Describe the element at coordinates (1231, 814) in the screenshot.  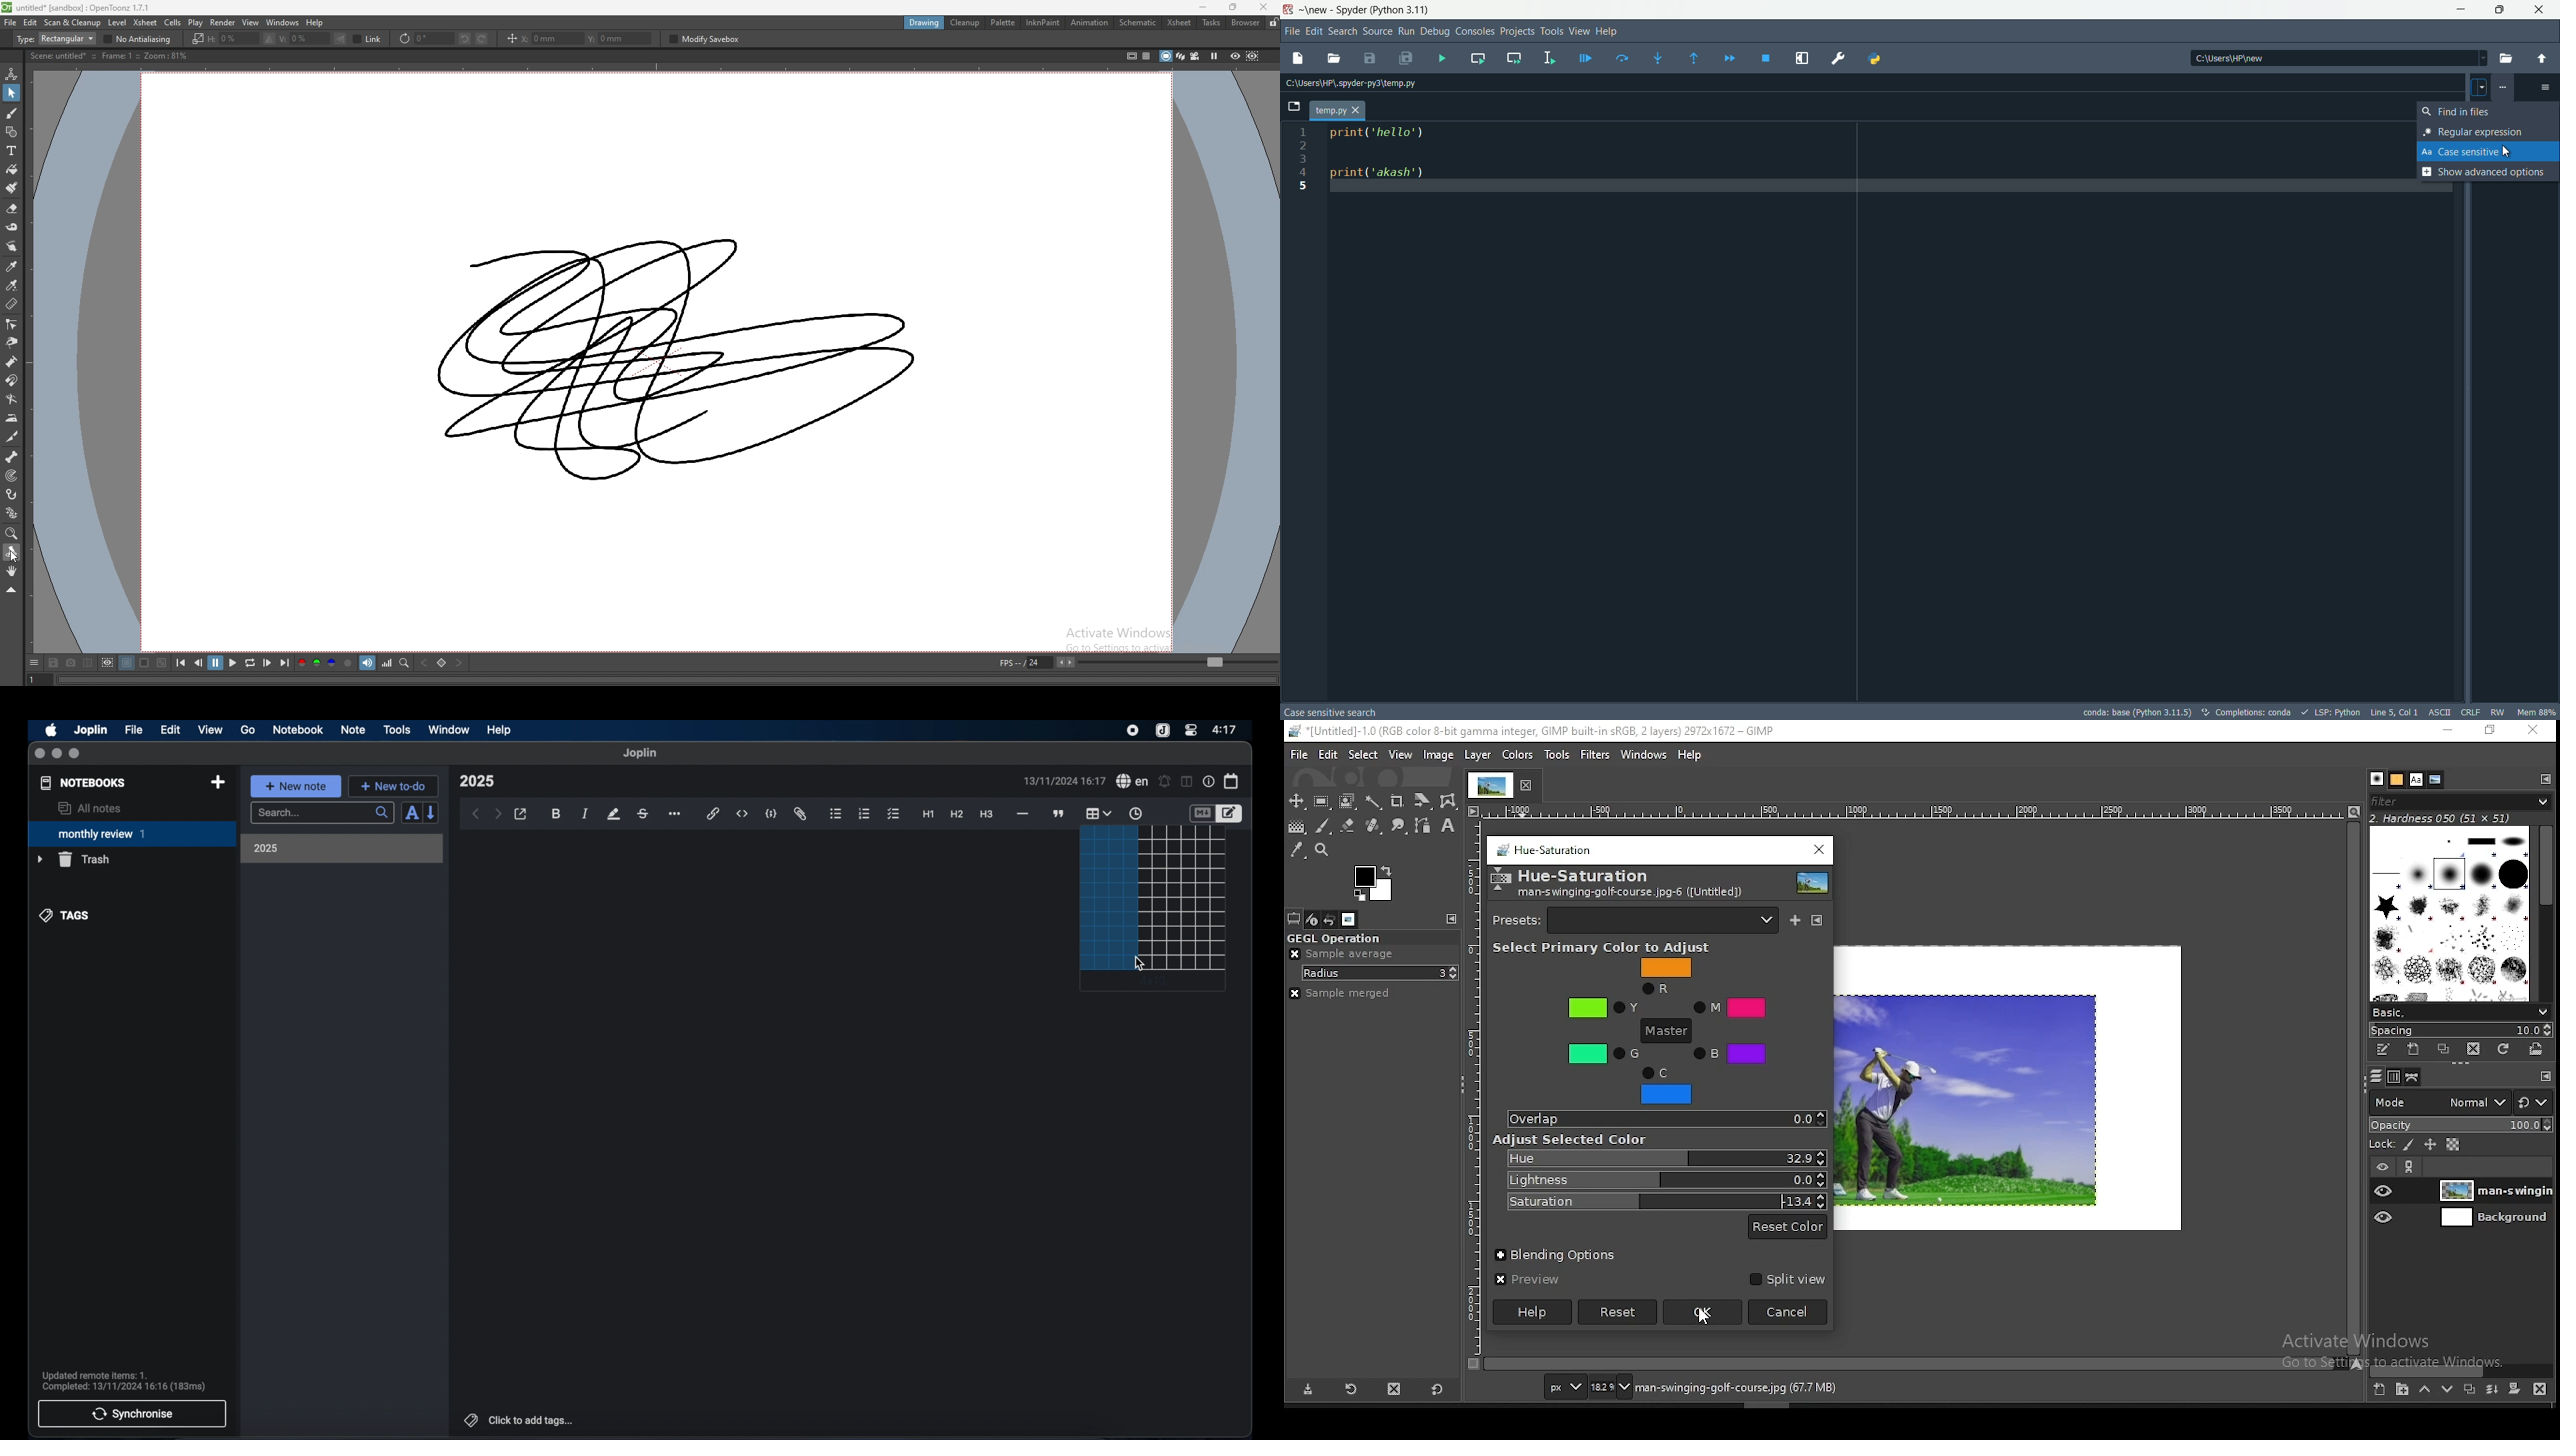
I see `toggle editor` at that location.